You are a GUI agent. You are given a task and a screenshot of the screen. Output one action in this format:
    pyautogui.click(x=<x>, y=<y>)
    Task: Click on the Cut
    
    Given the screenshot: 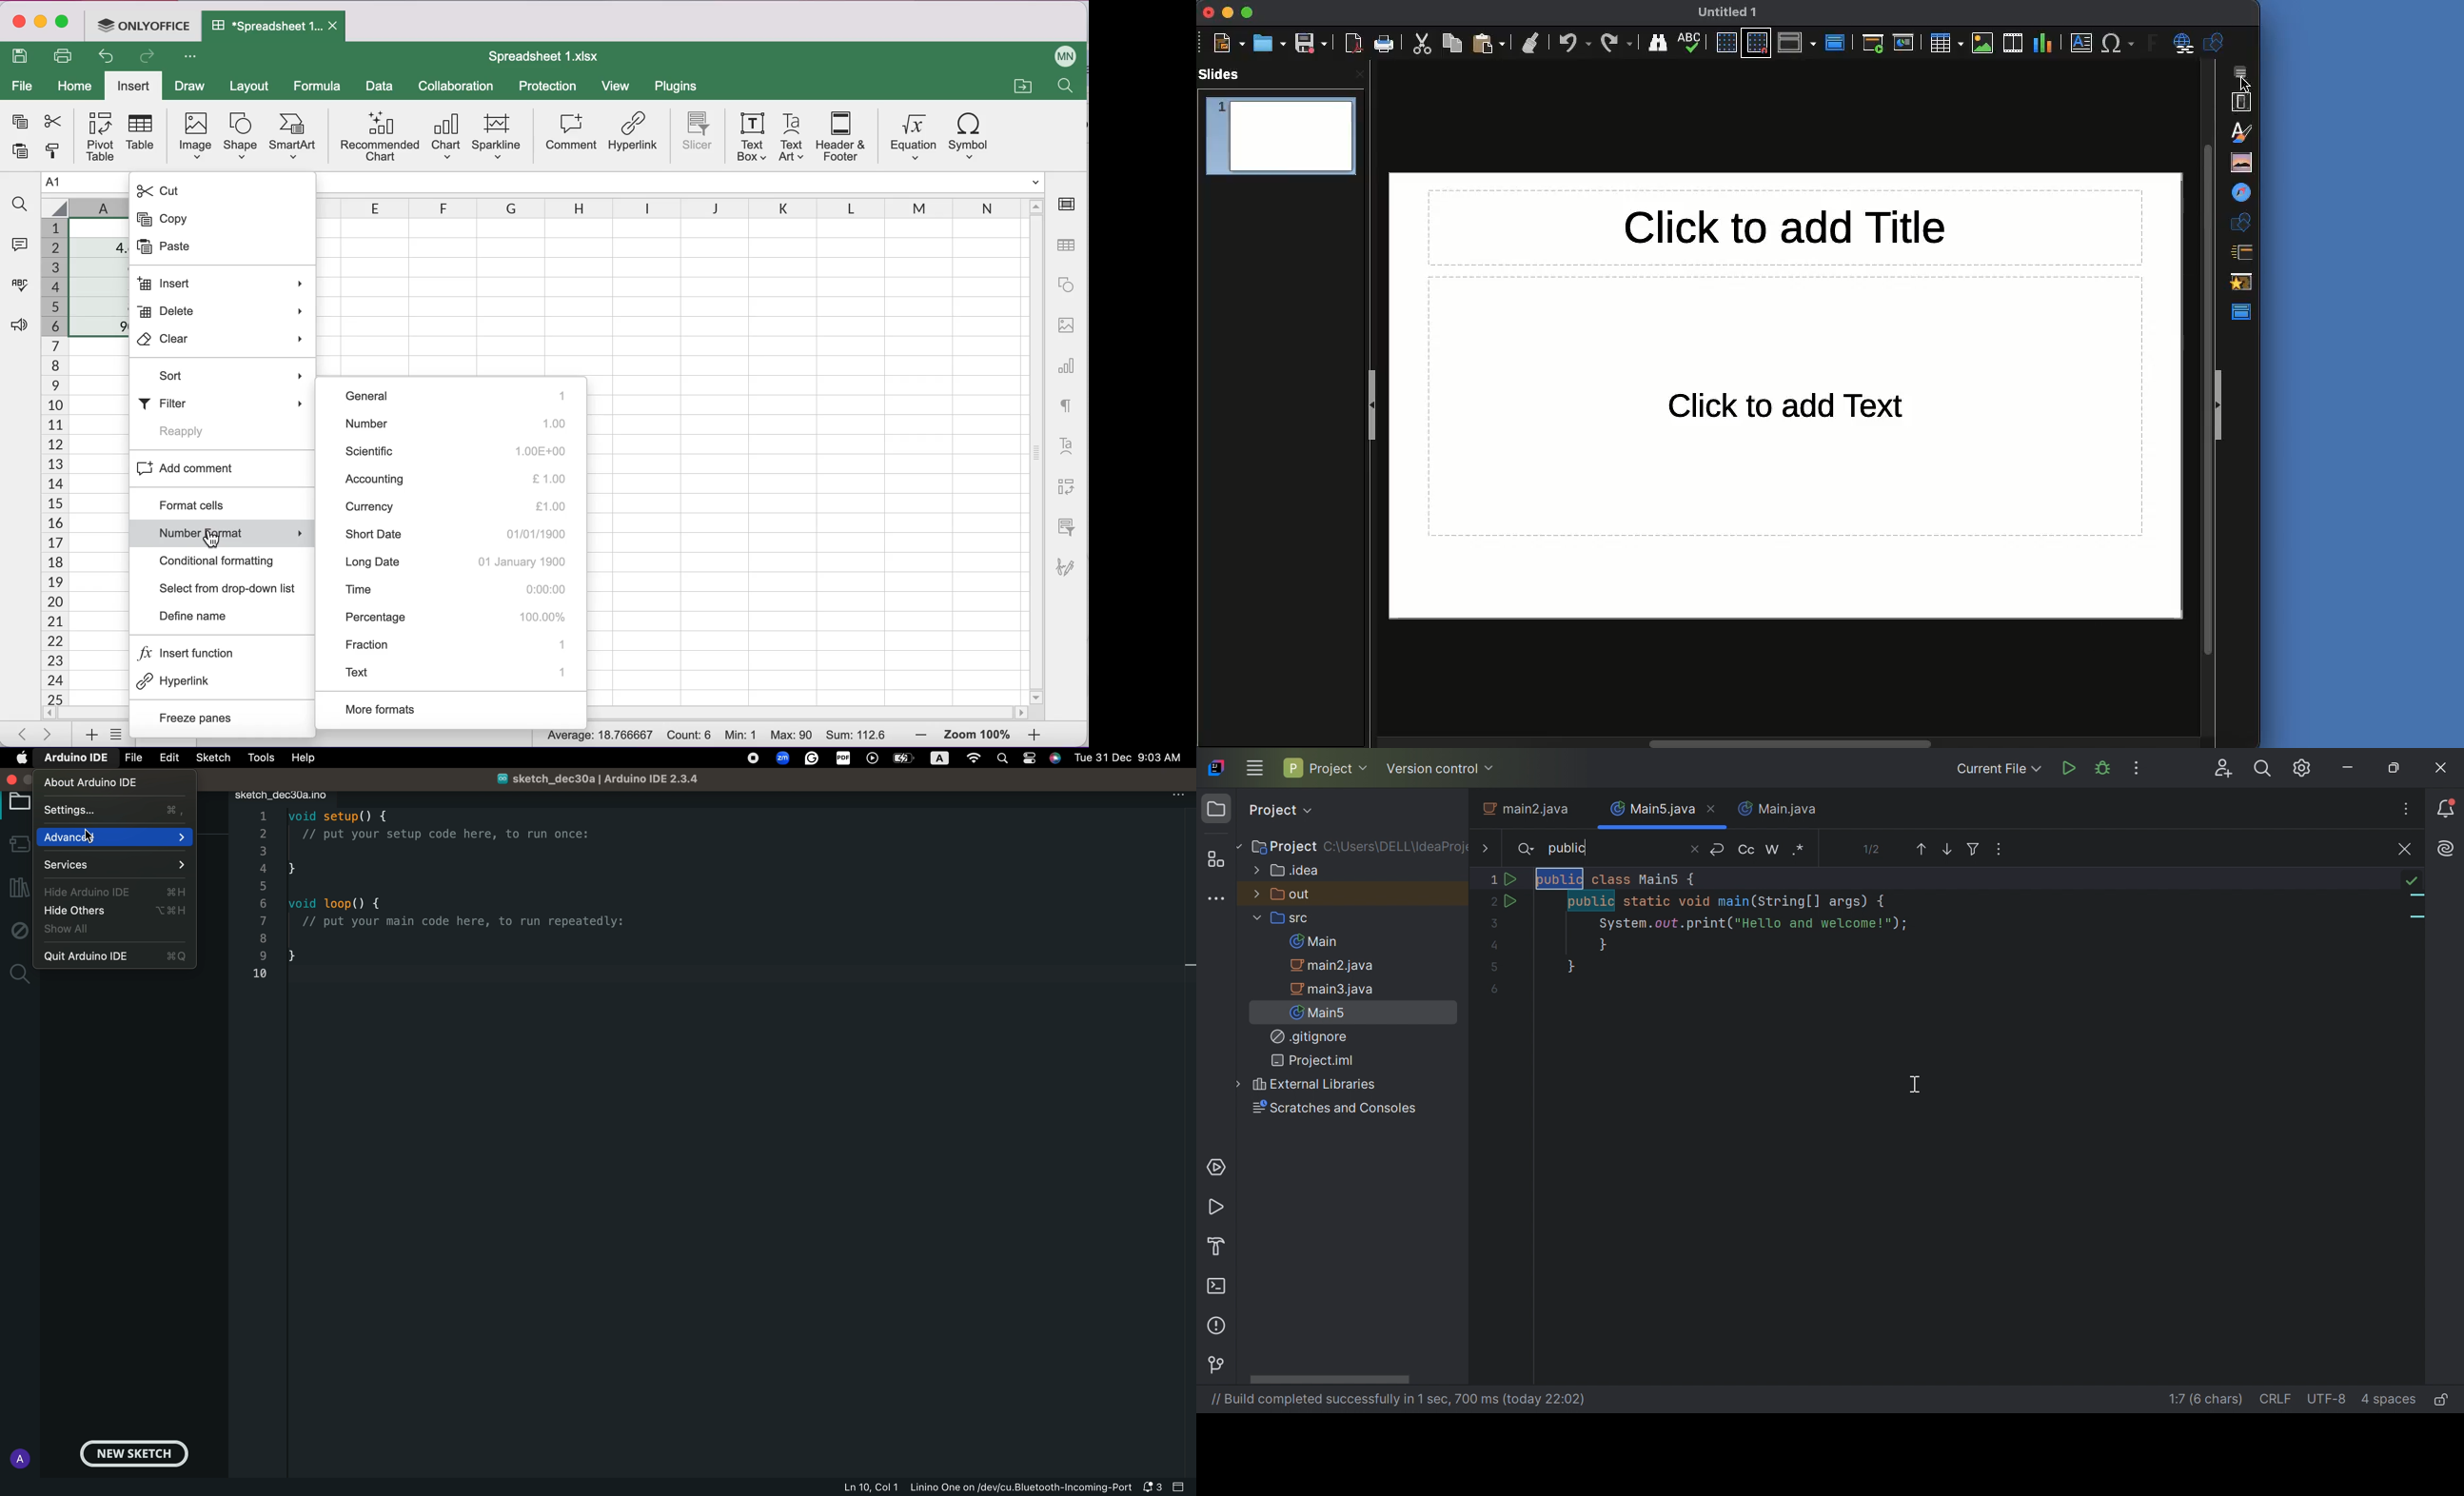 What is the action you would take?
    pyautogui.click(x=1420, y=44)
    